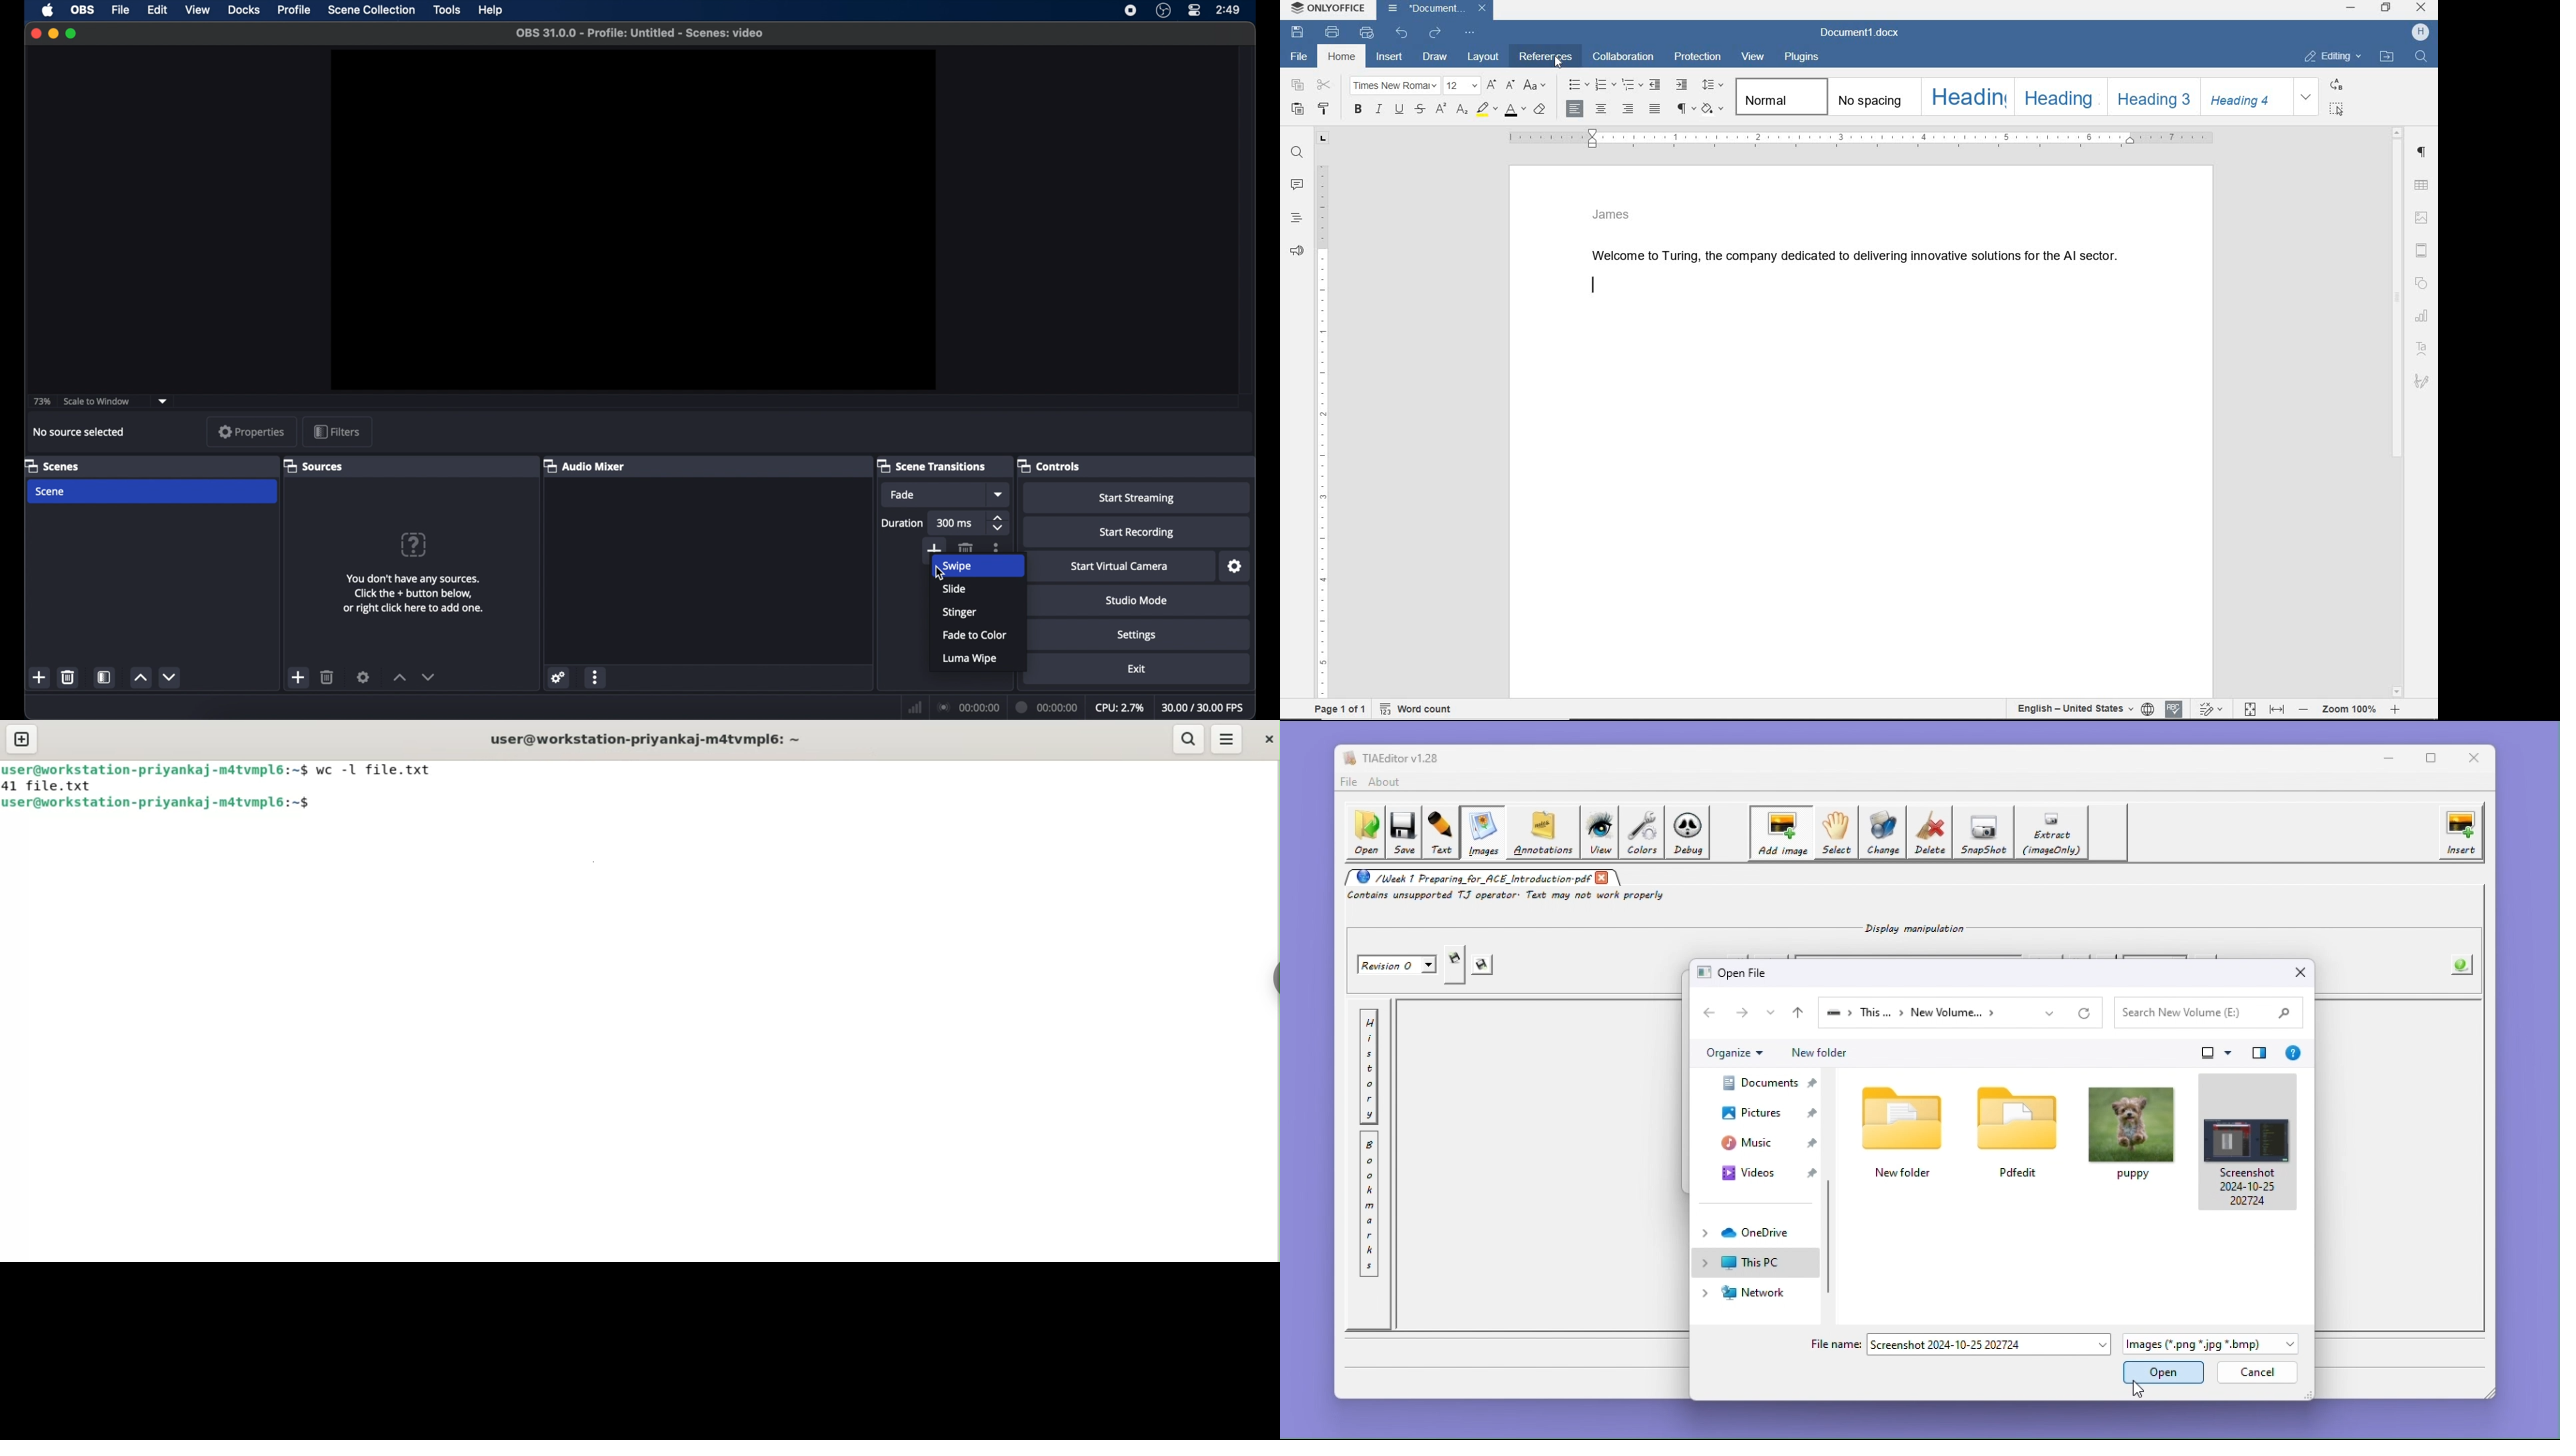 The image size is (2576, 1456). I want to click on delete, so click(327, 677).